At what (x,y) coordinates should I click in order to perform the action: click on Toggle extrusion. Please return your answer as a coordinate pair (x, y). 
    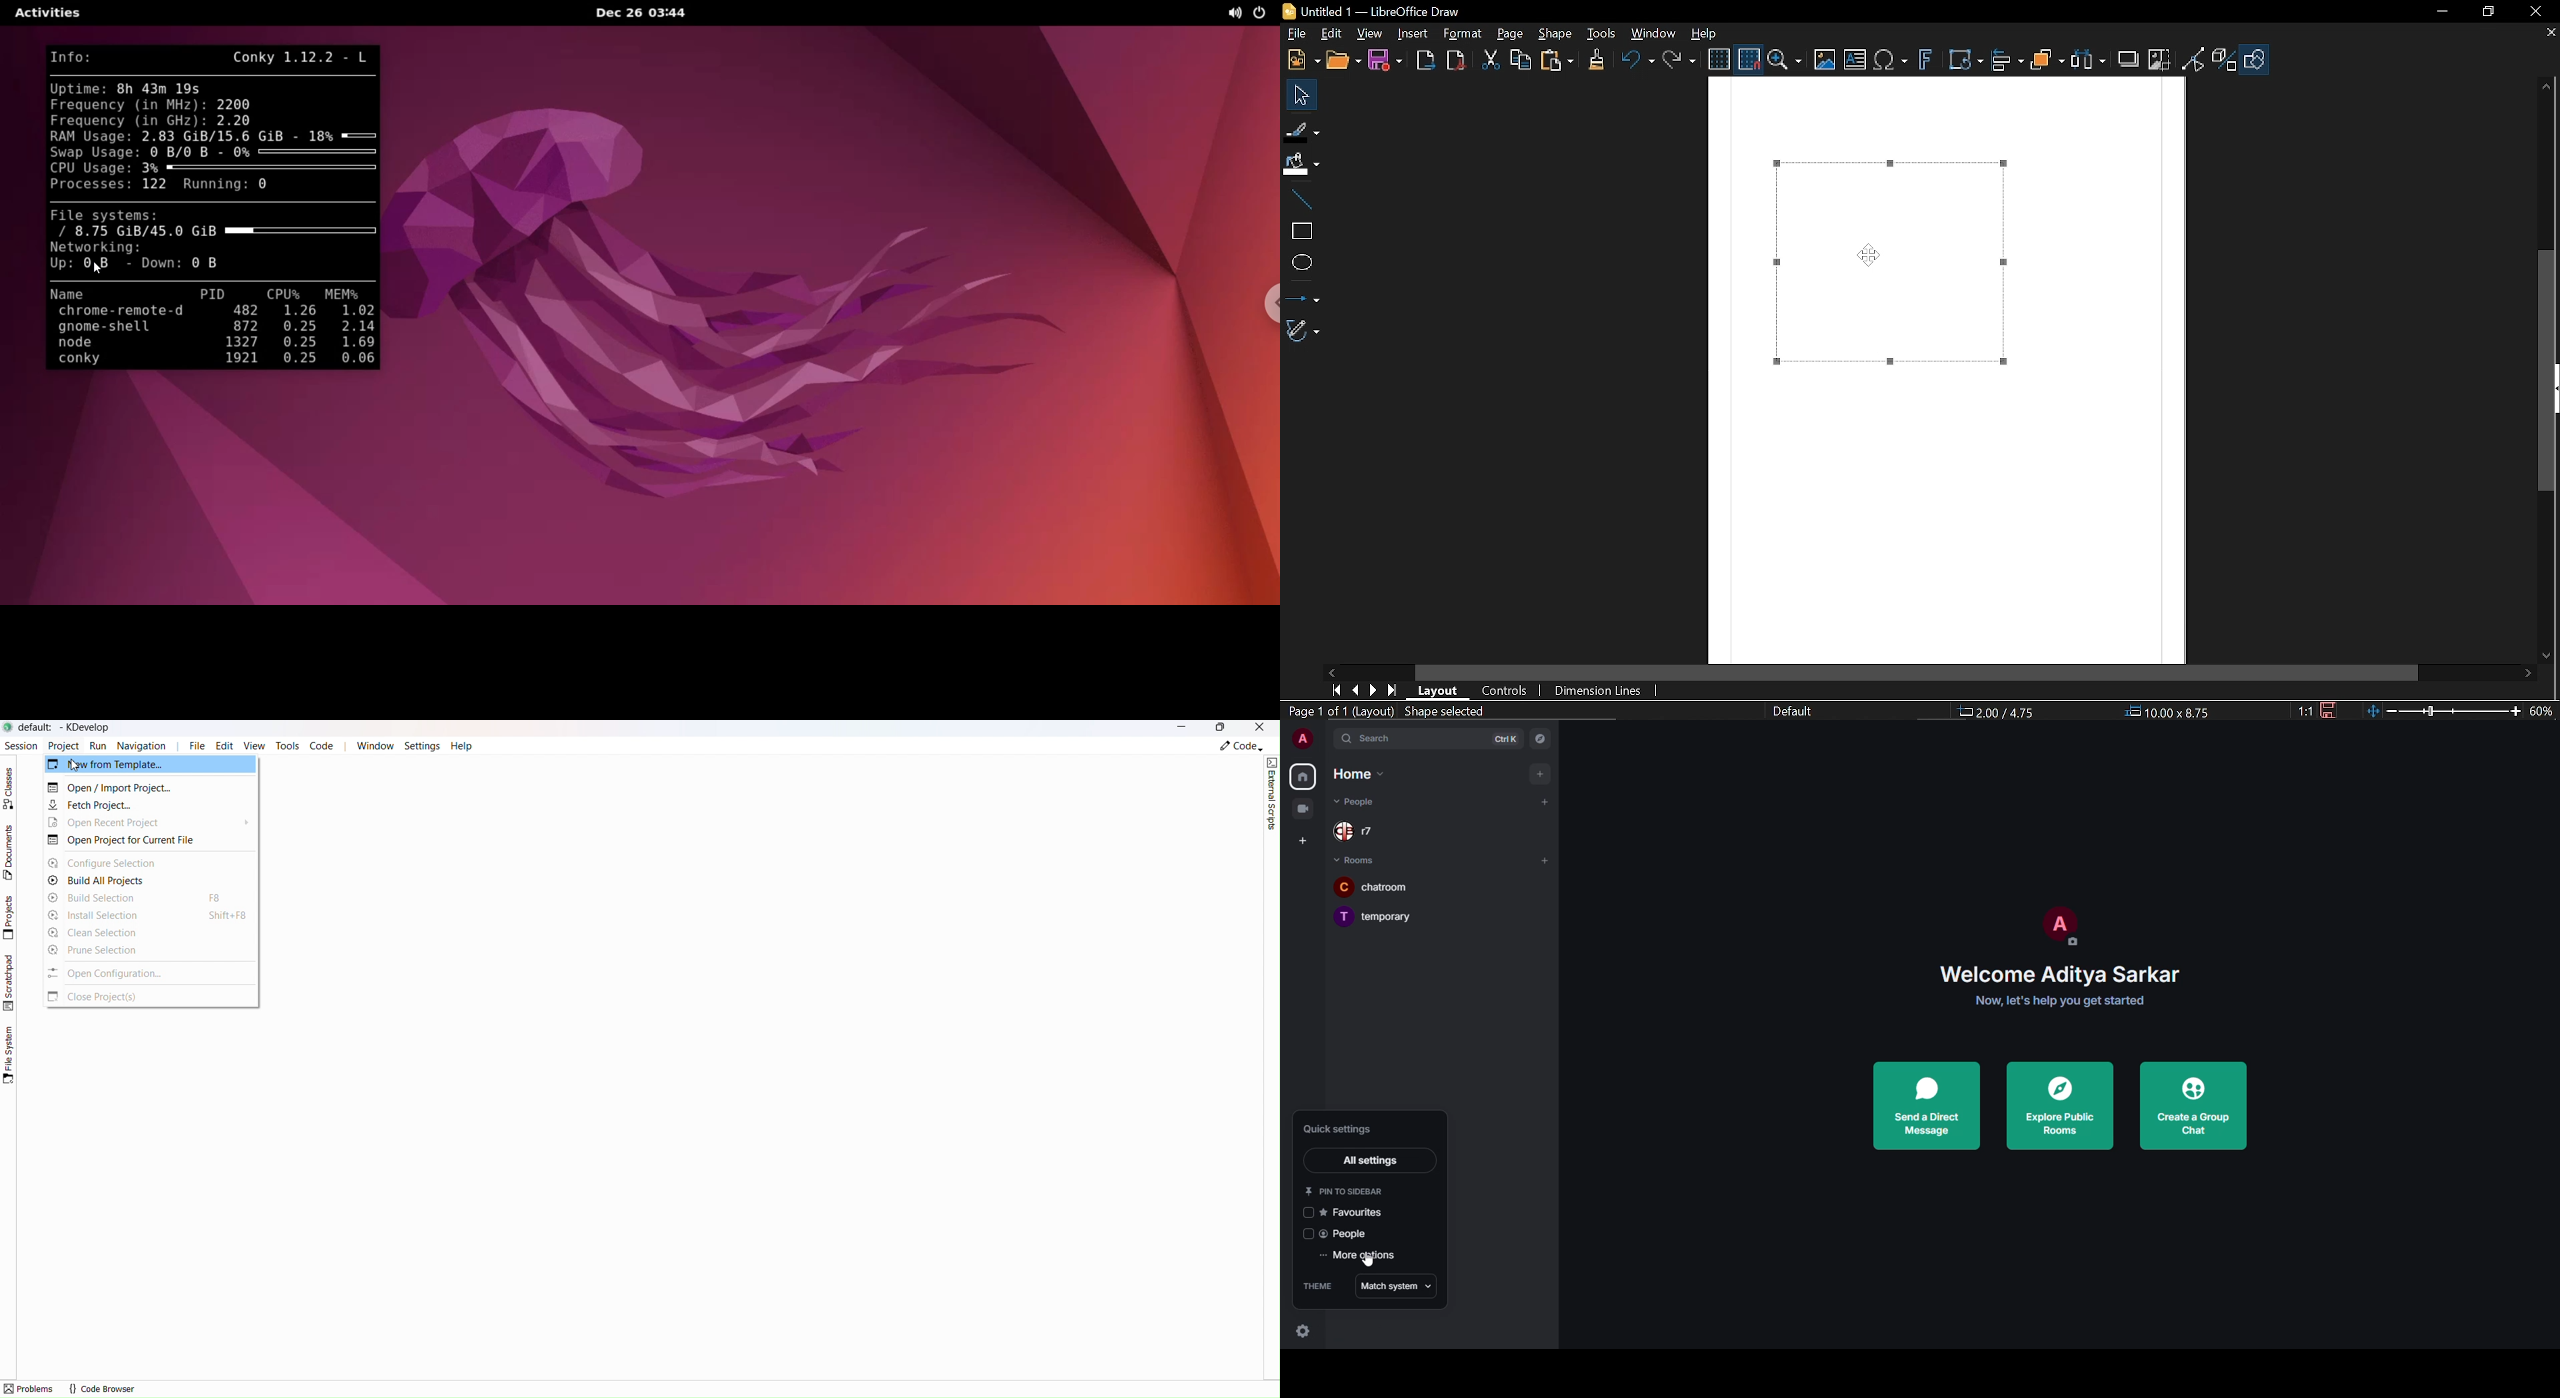
    Looking at the image, I should click on (2225, 61).